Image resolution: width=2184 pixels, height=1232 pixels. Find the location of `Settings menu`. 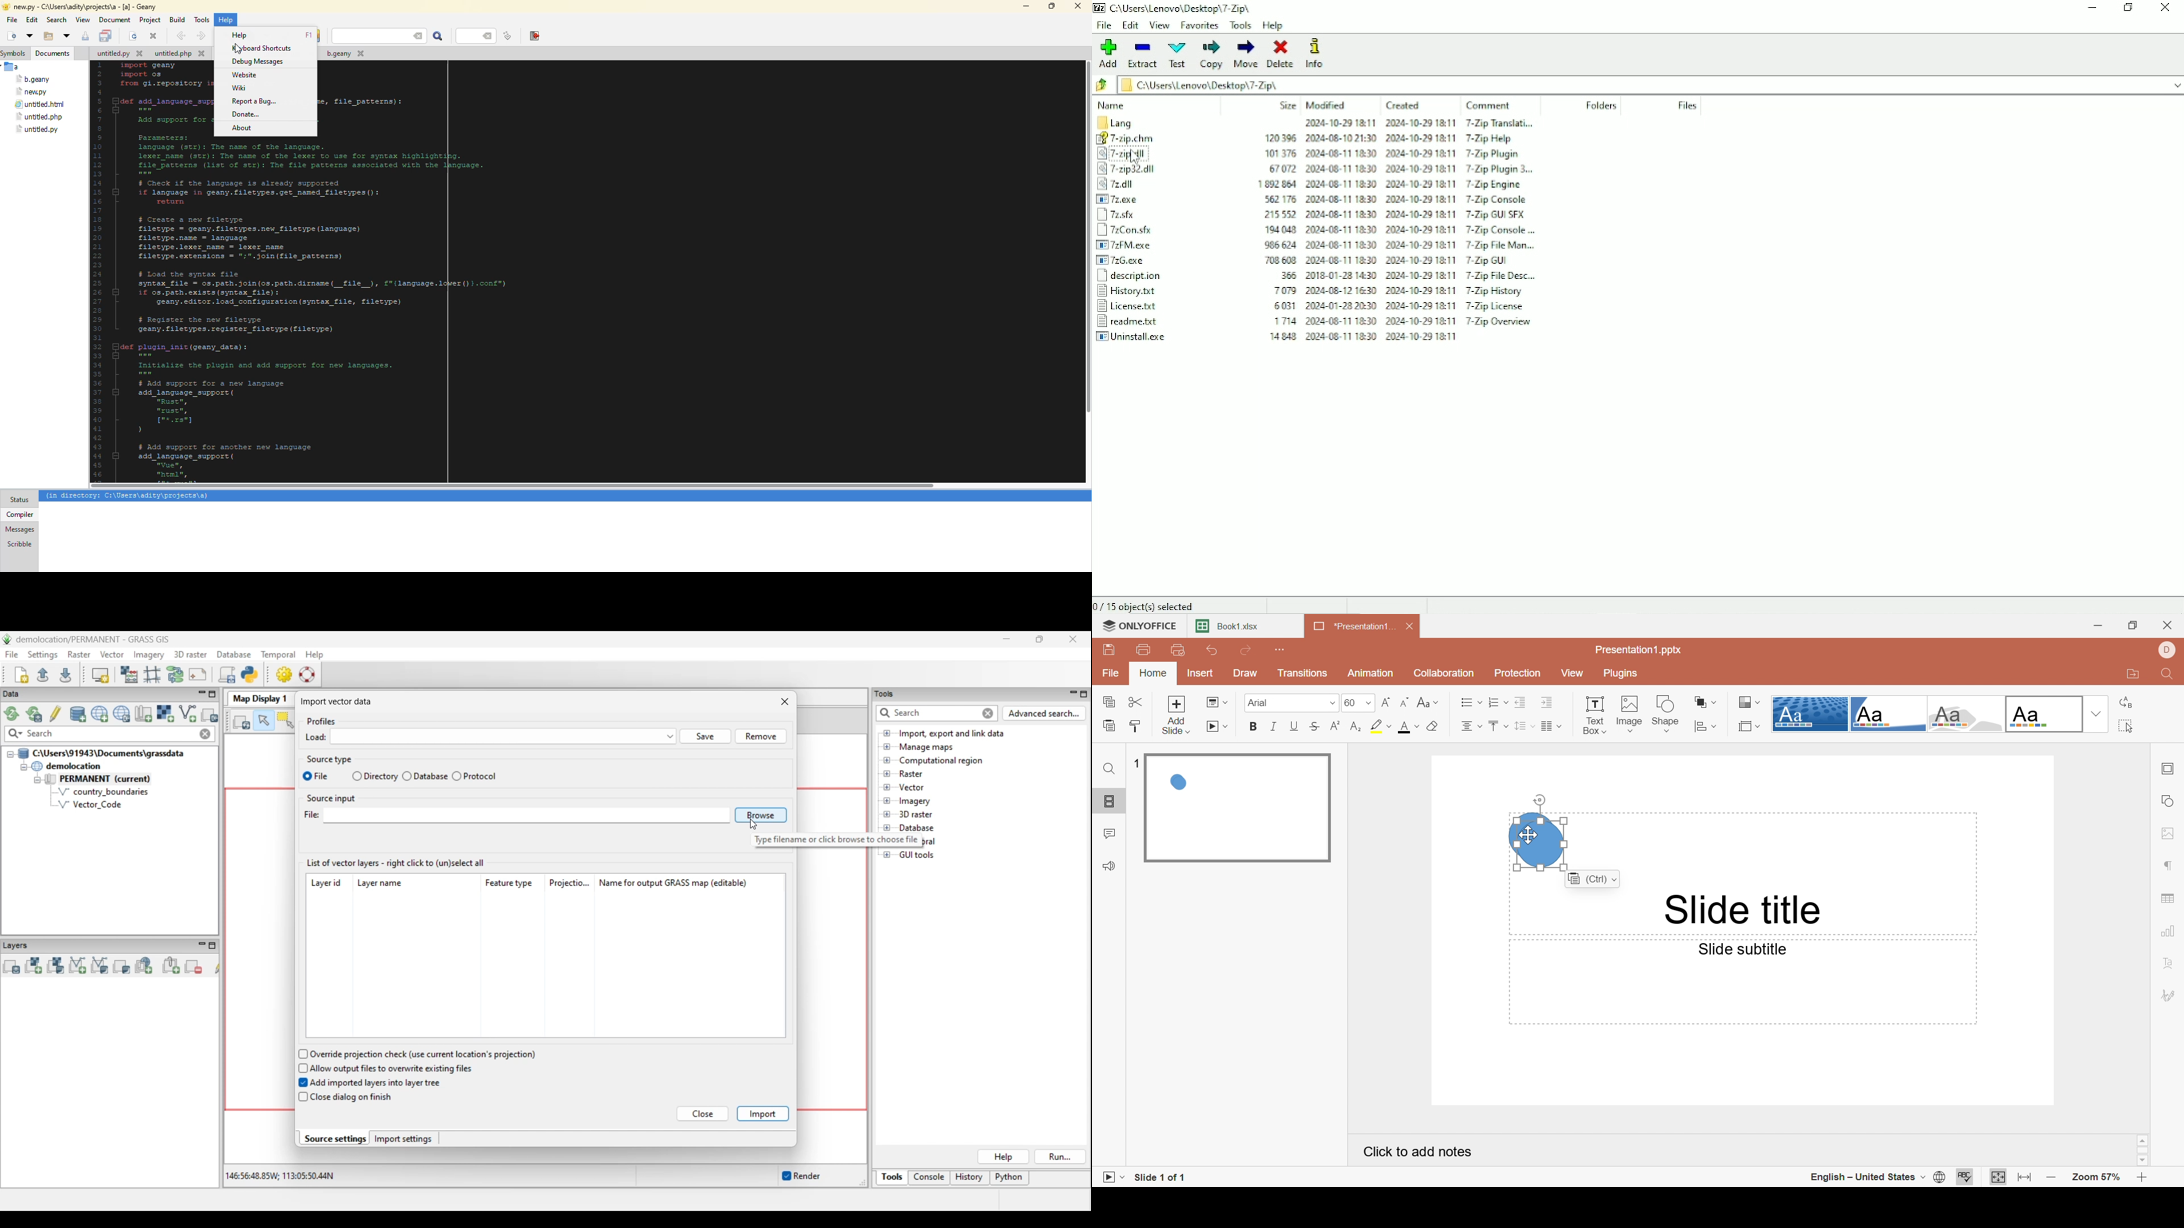

Settings menu is located at coordinates (43, 655).